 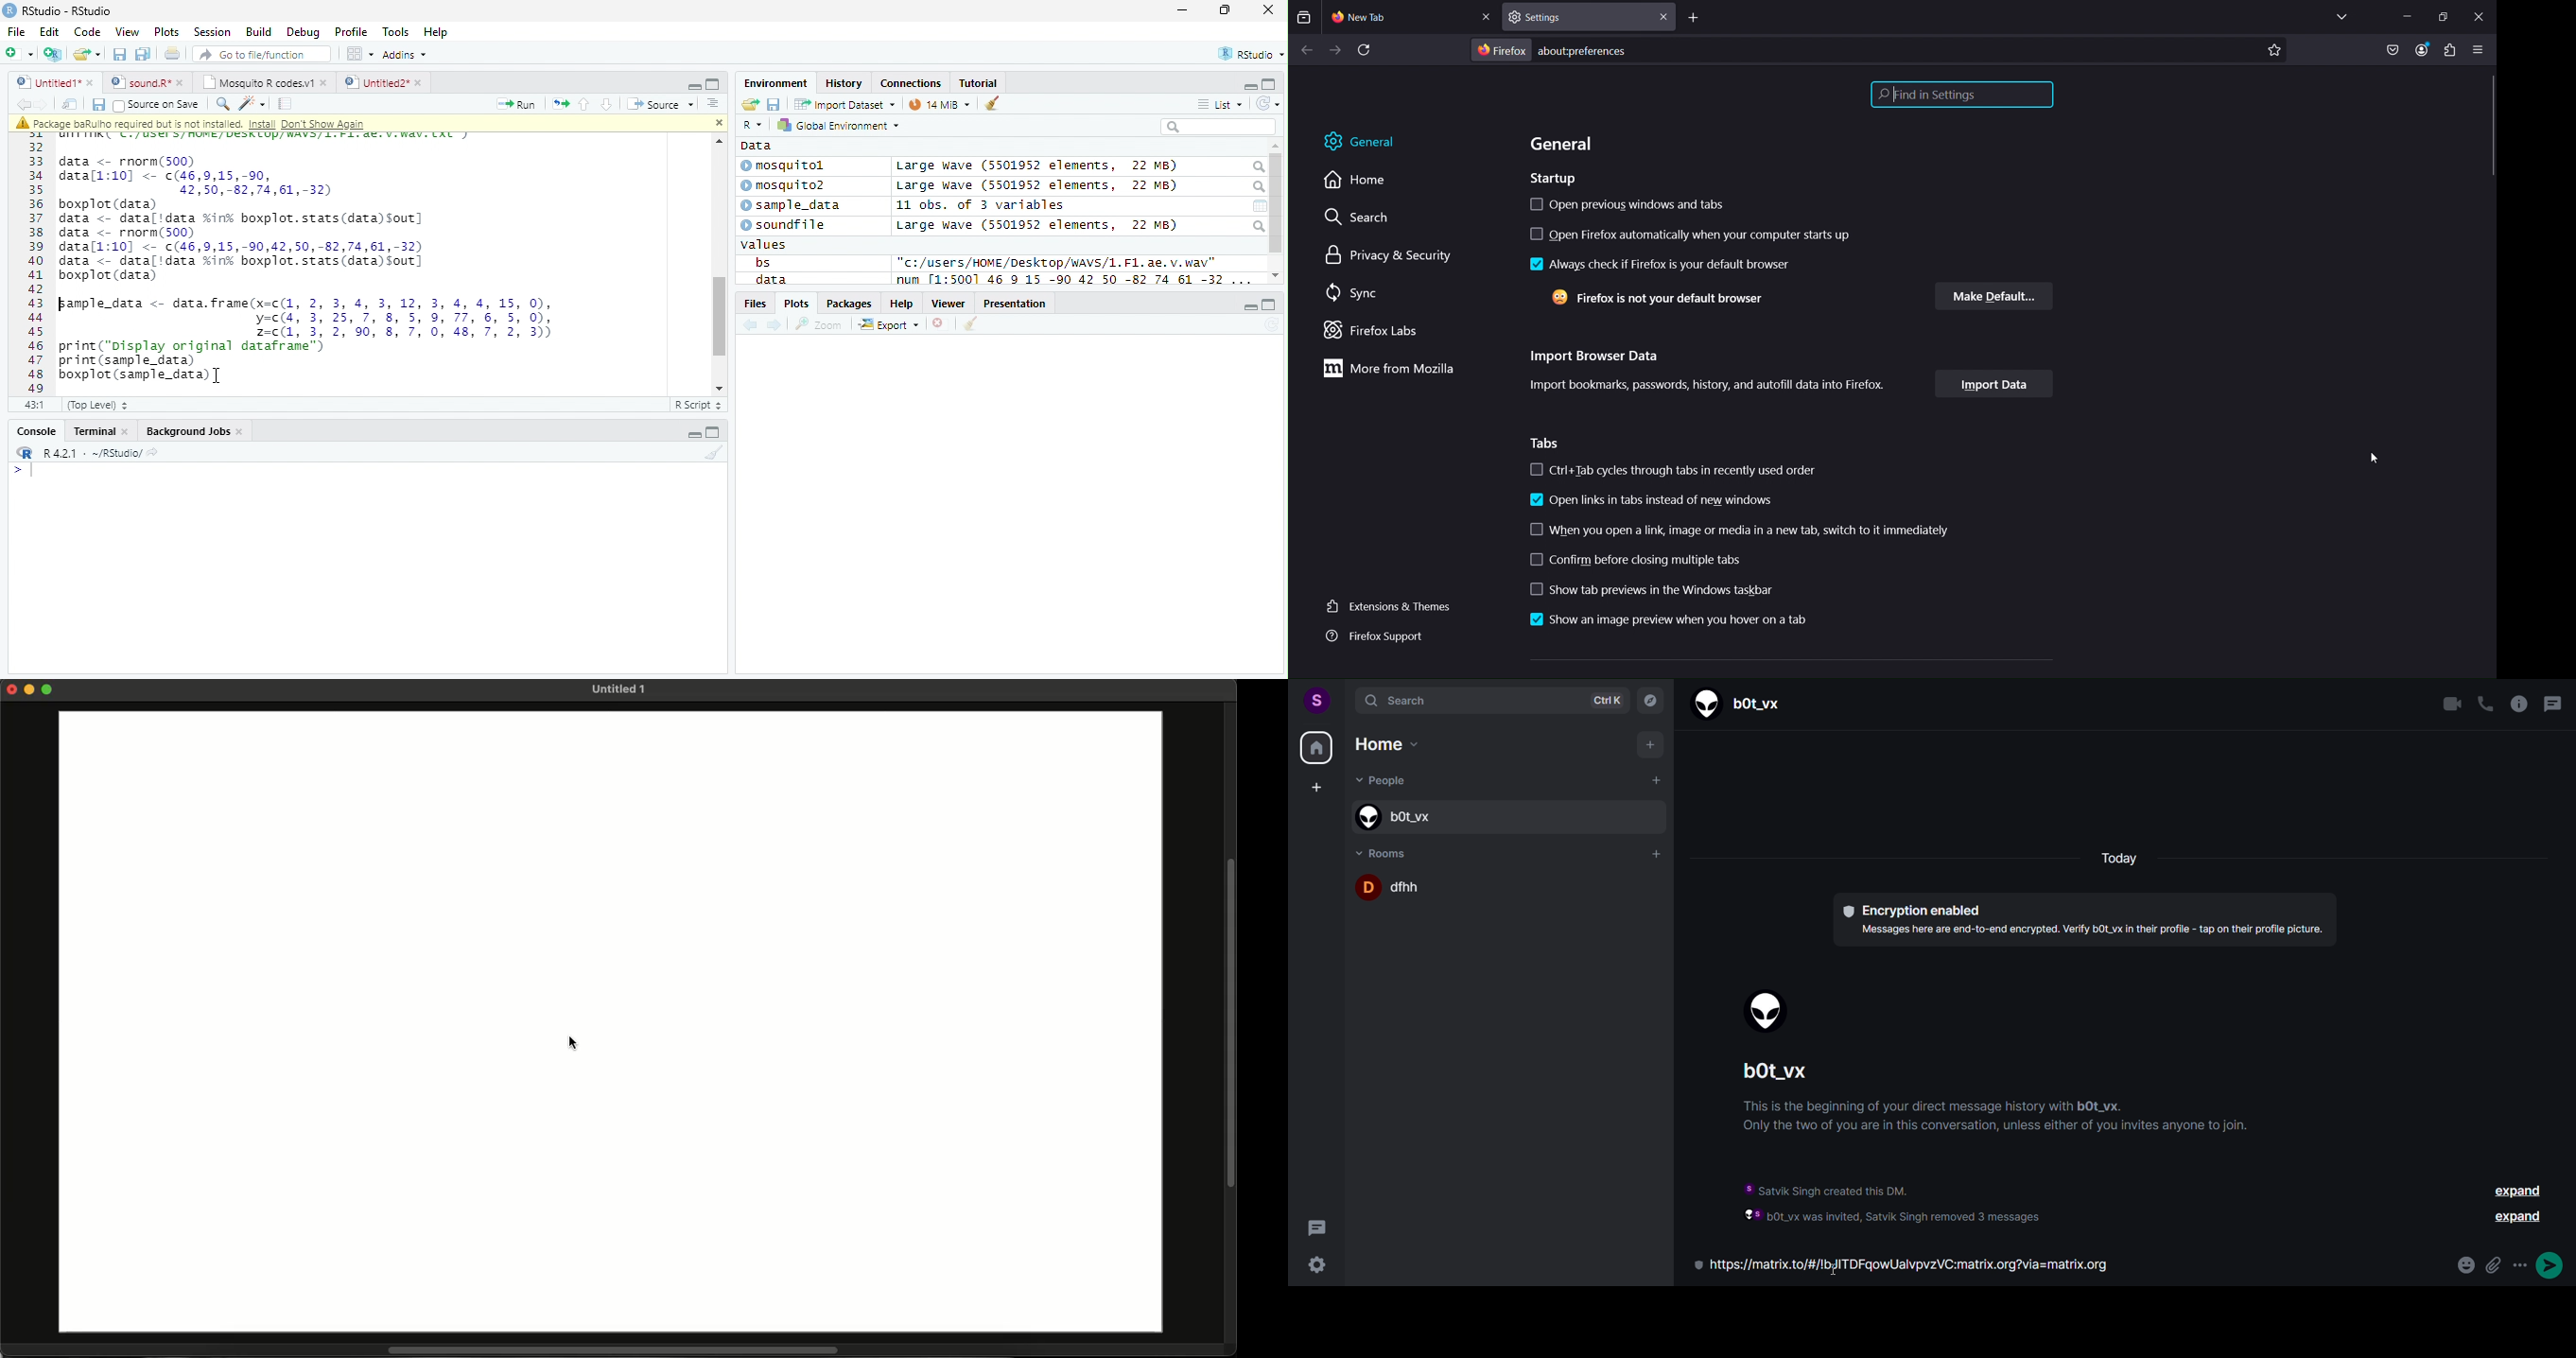 What do you see at coordinates (662, 103) in the screenshot?
I see `Source` at bounding box center [662, 103].